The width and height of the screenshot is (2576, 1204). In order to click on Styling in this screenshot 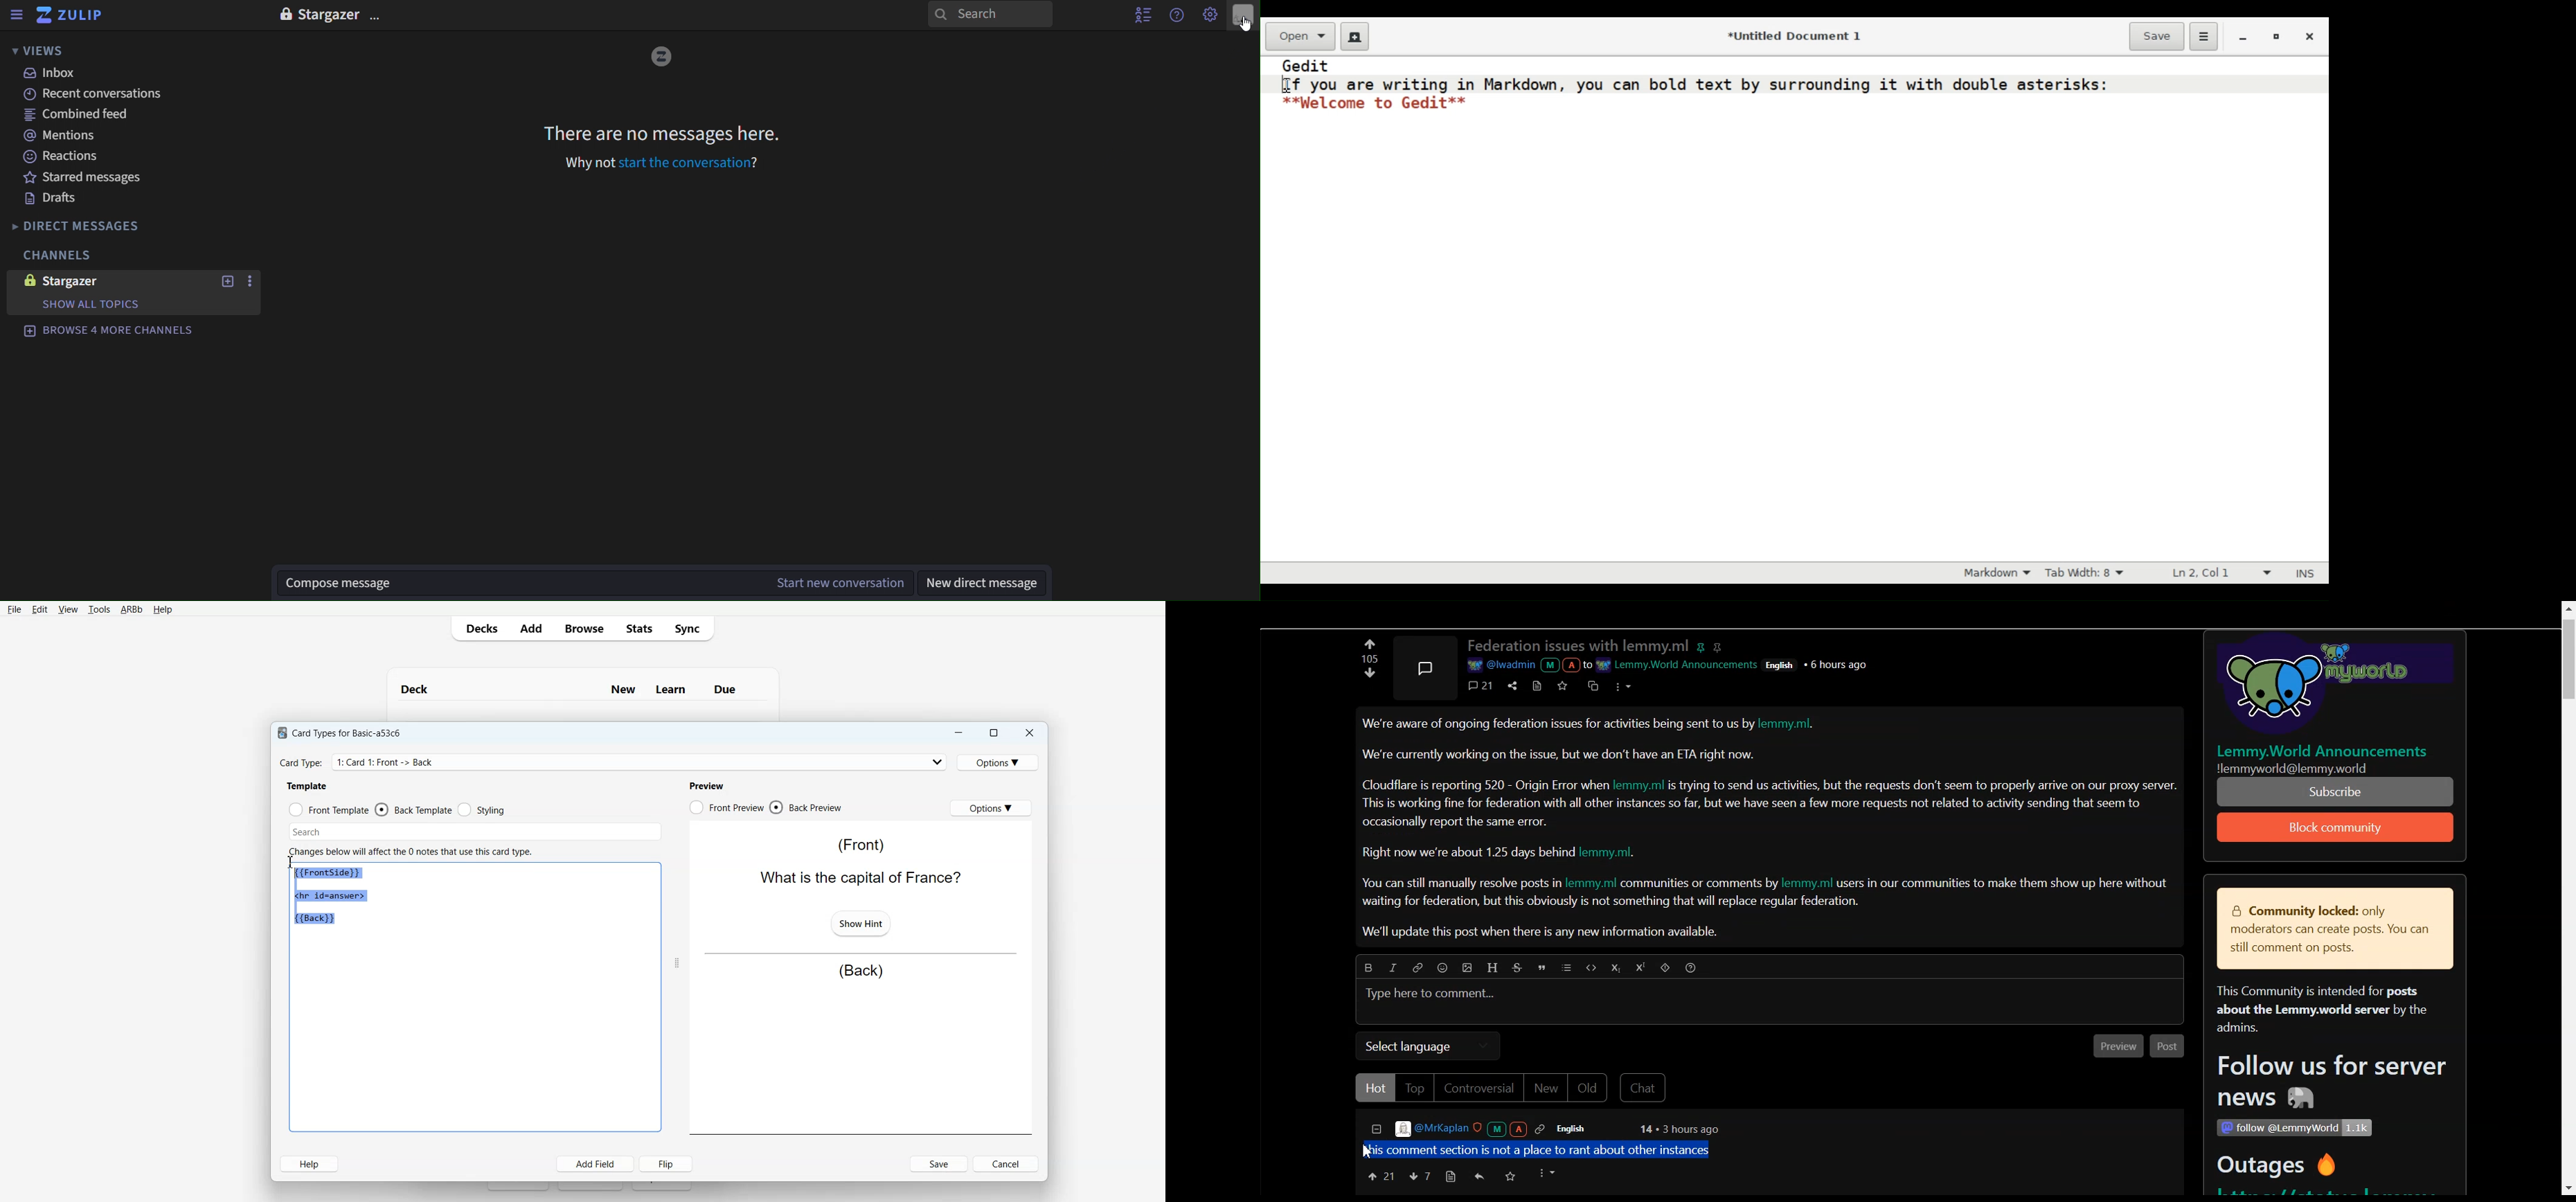, I will do `click(483, 810)`.